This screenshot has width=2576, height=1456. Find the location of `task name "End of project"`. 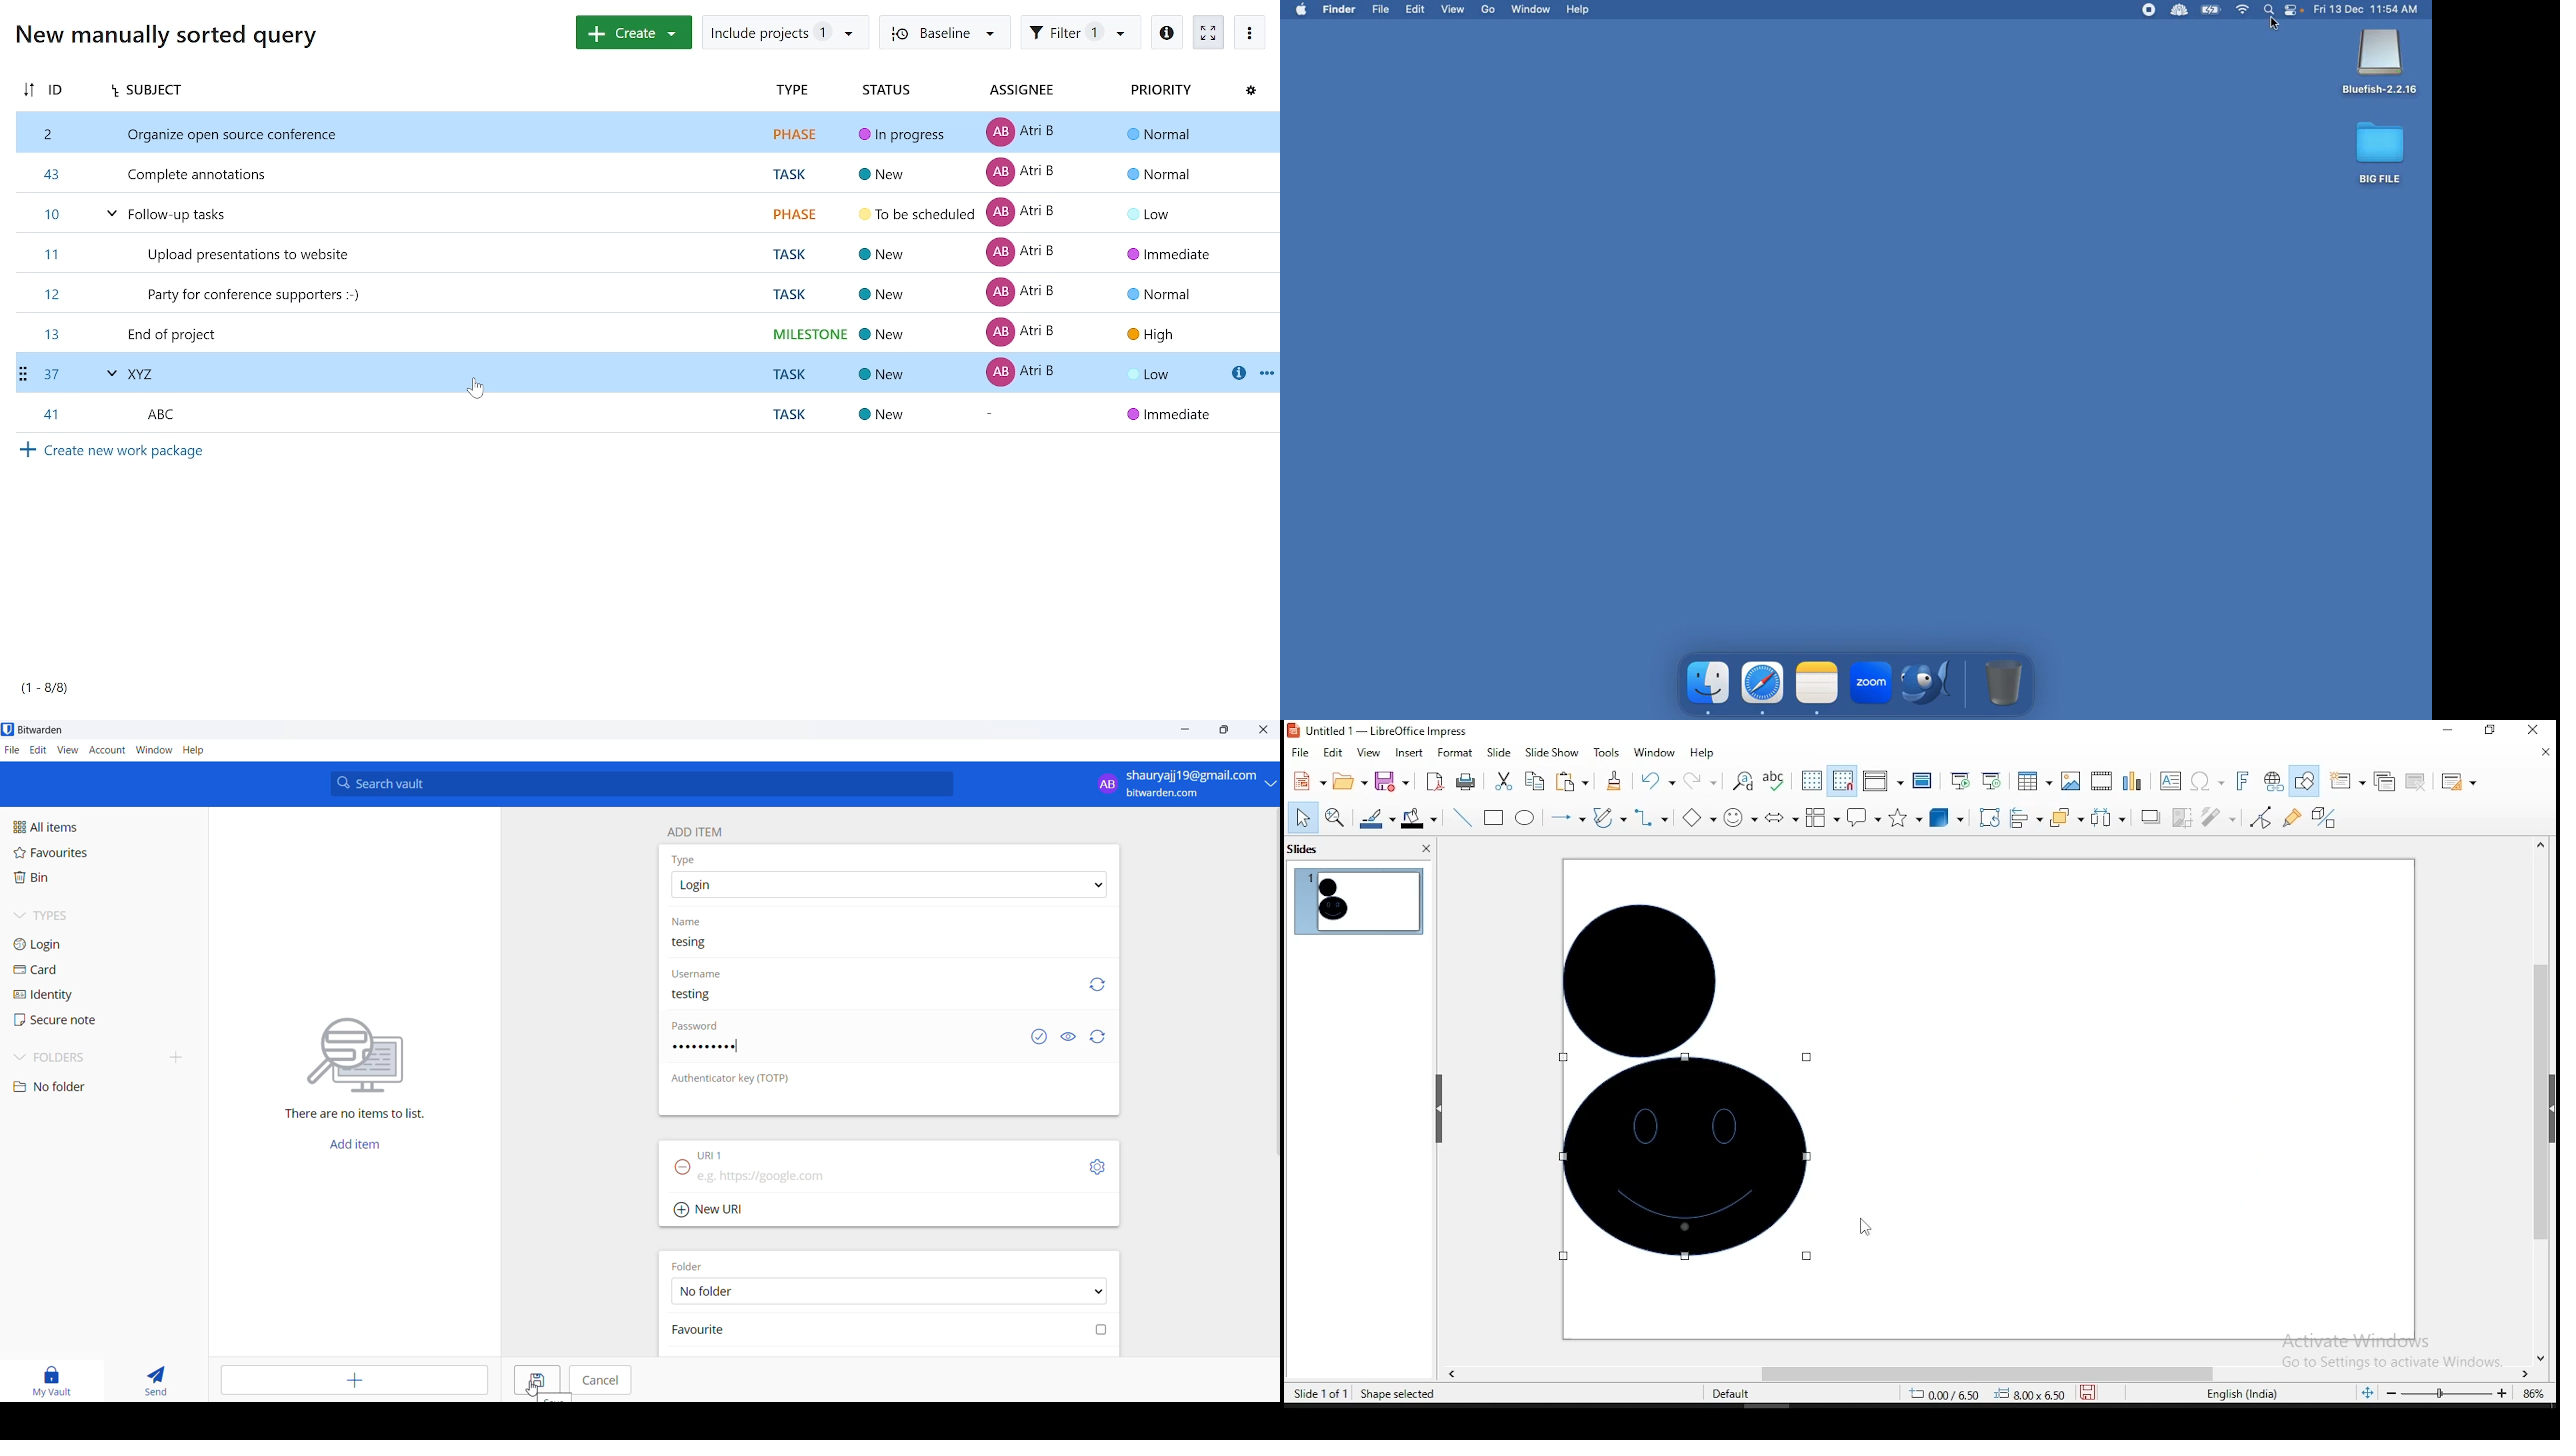

task name "End of project" is located at coordinates (648, 330).